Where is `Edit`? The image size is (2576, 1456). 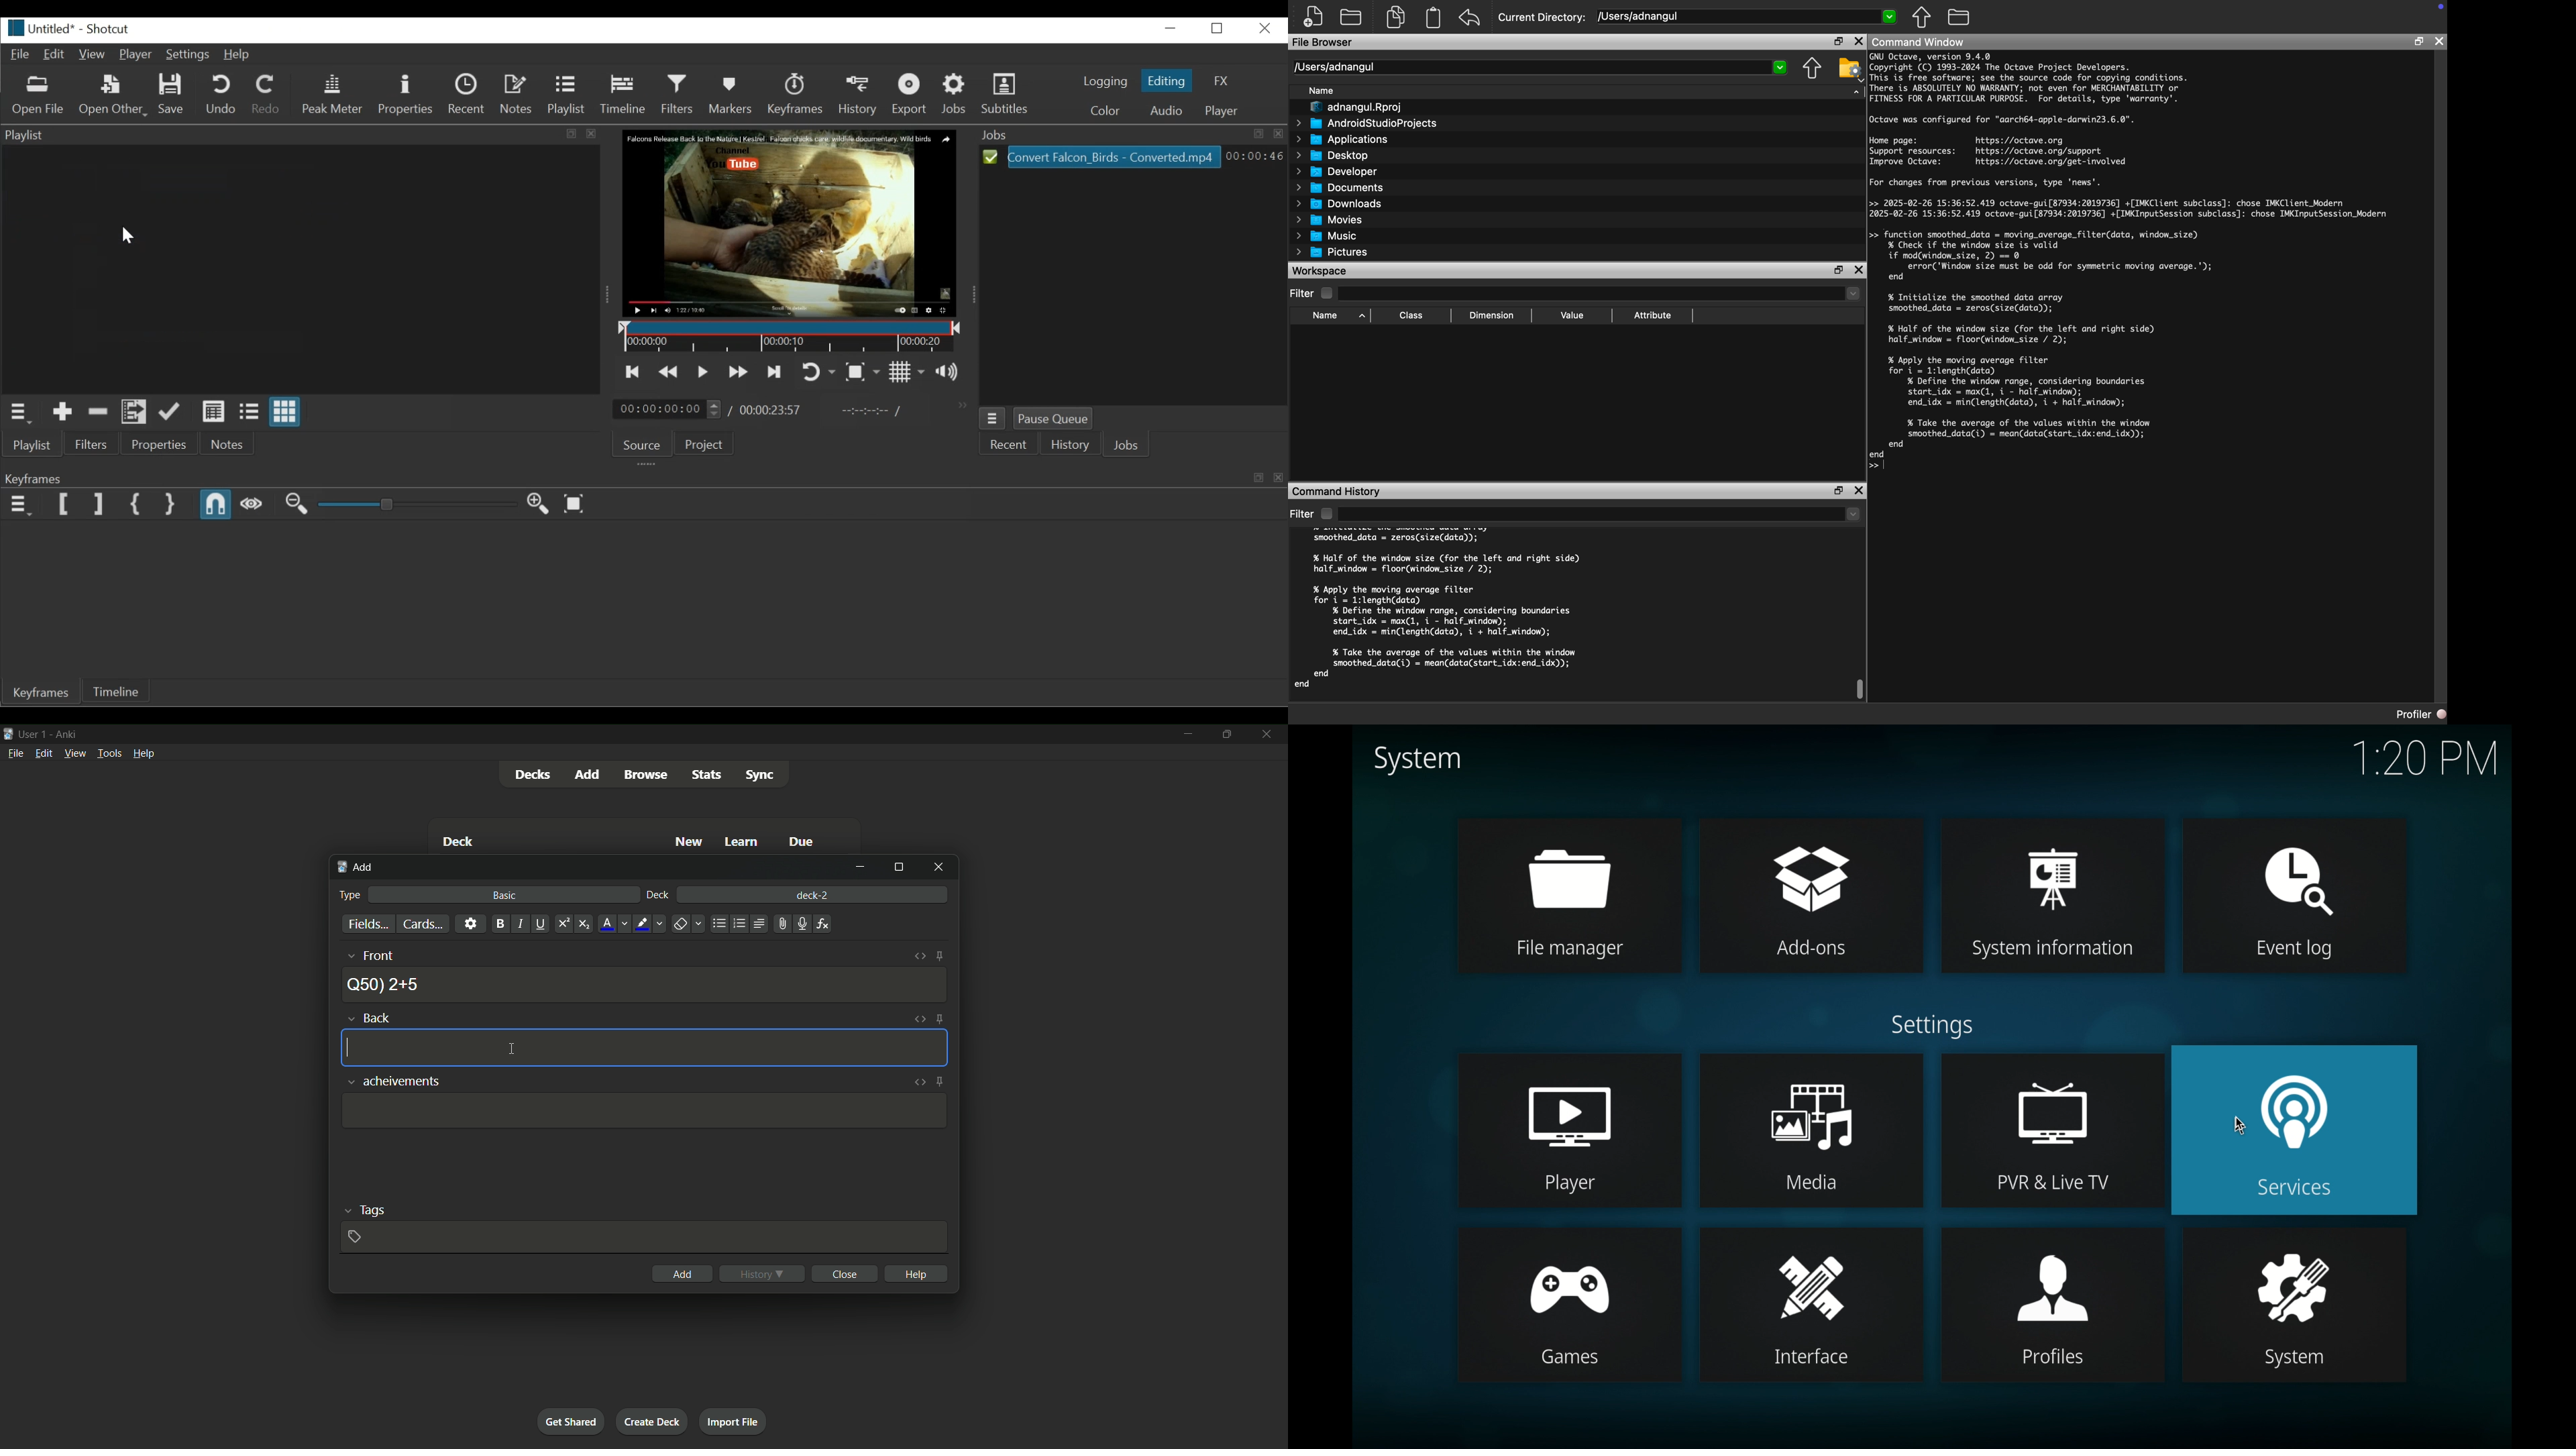
Edit is located at coordinates (55, 54).